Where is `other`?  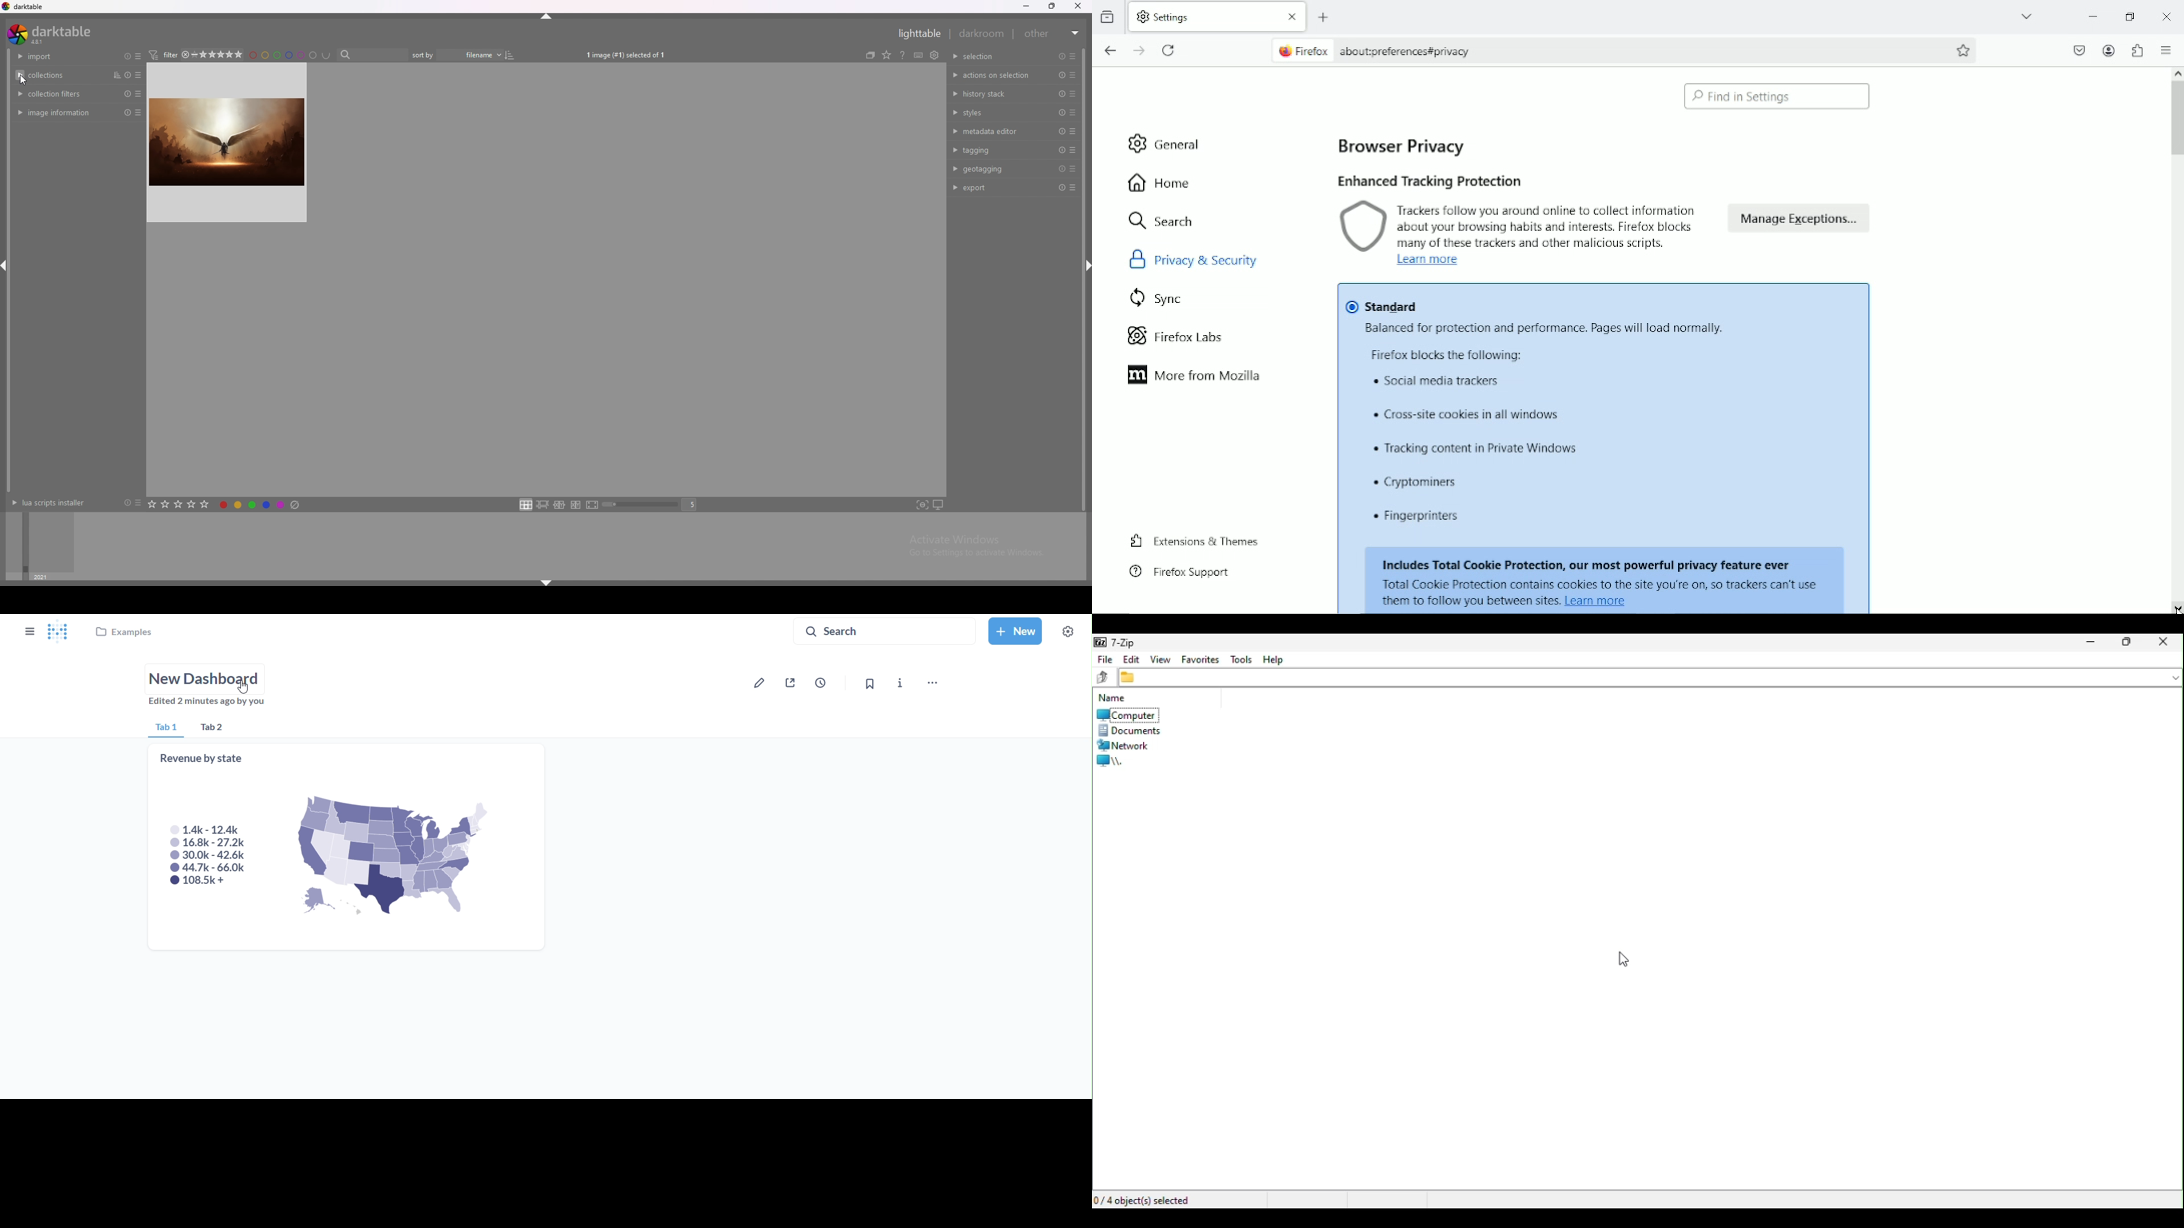
other is located at coordinates (1053, 34).